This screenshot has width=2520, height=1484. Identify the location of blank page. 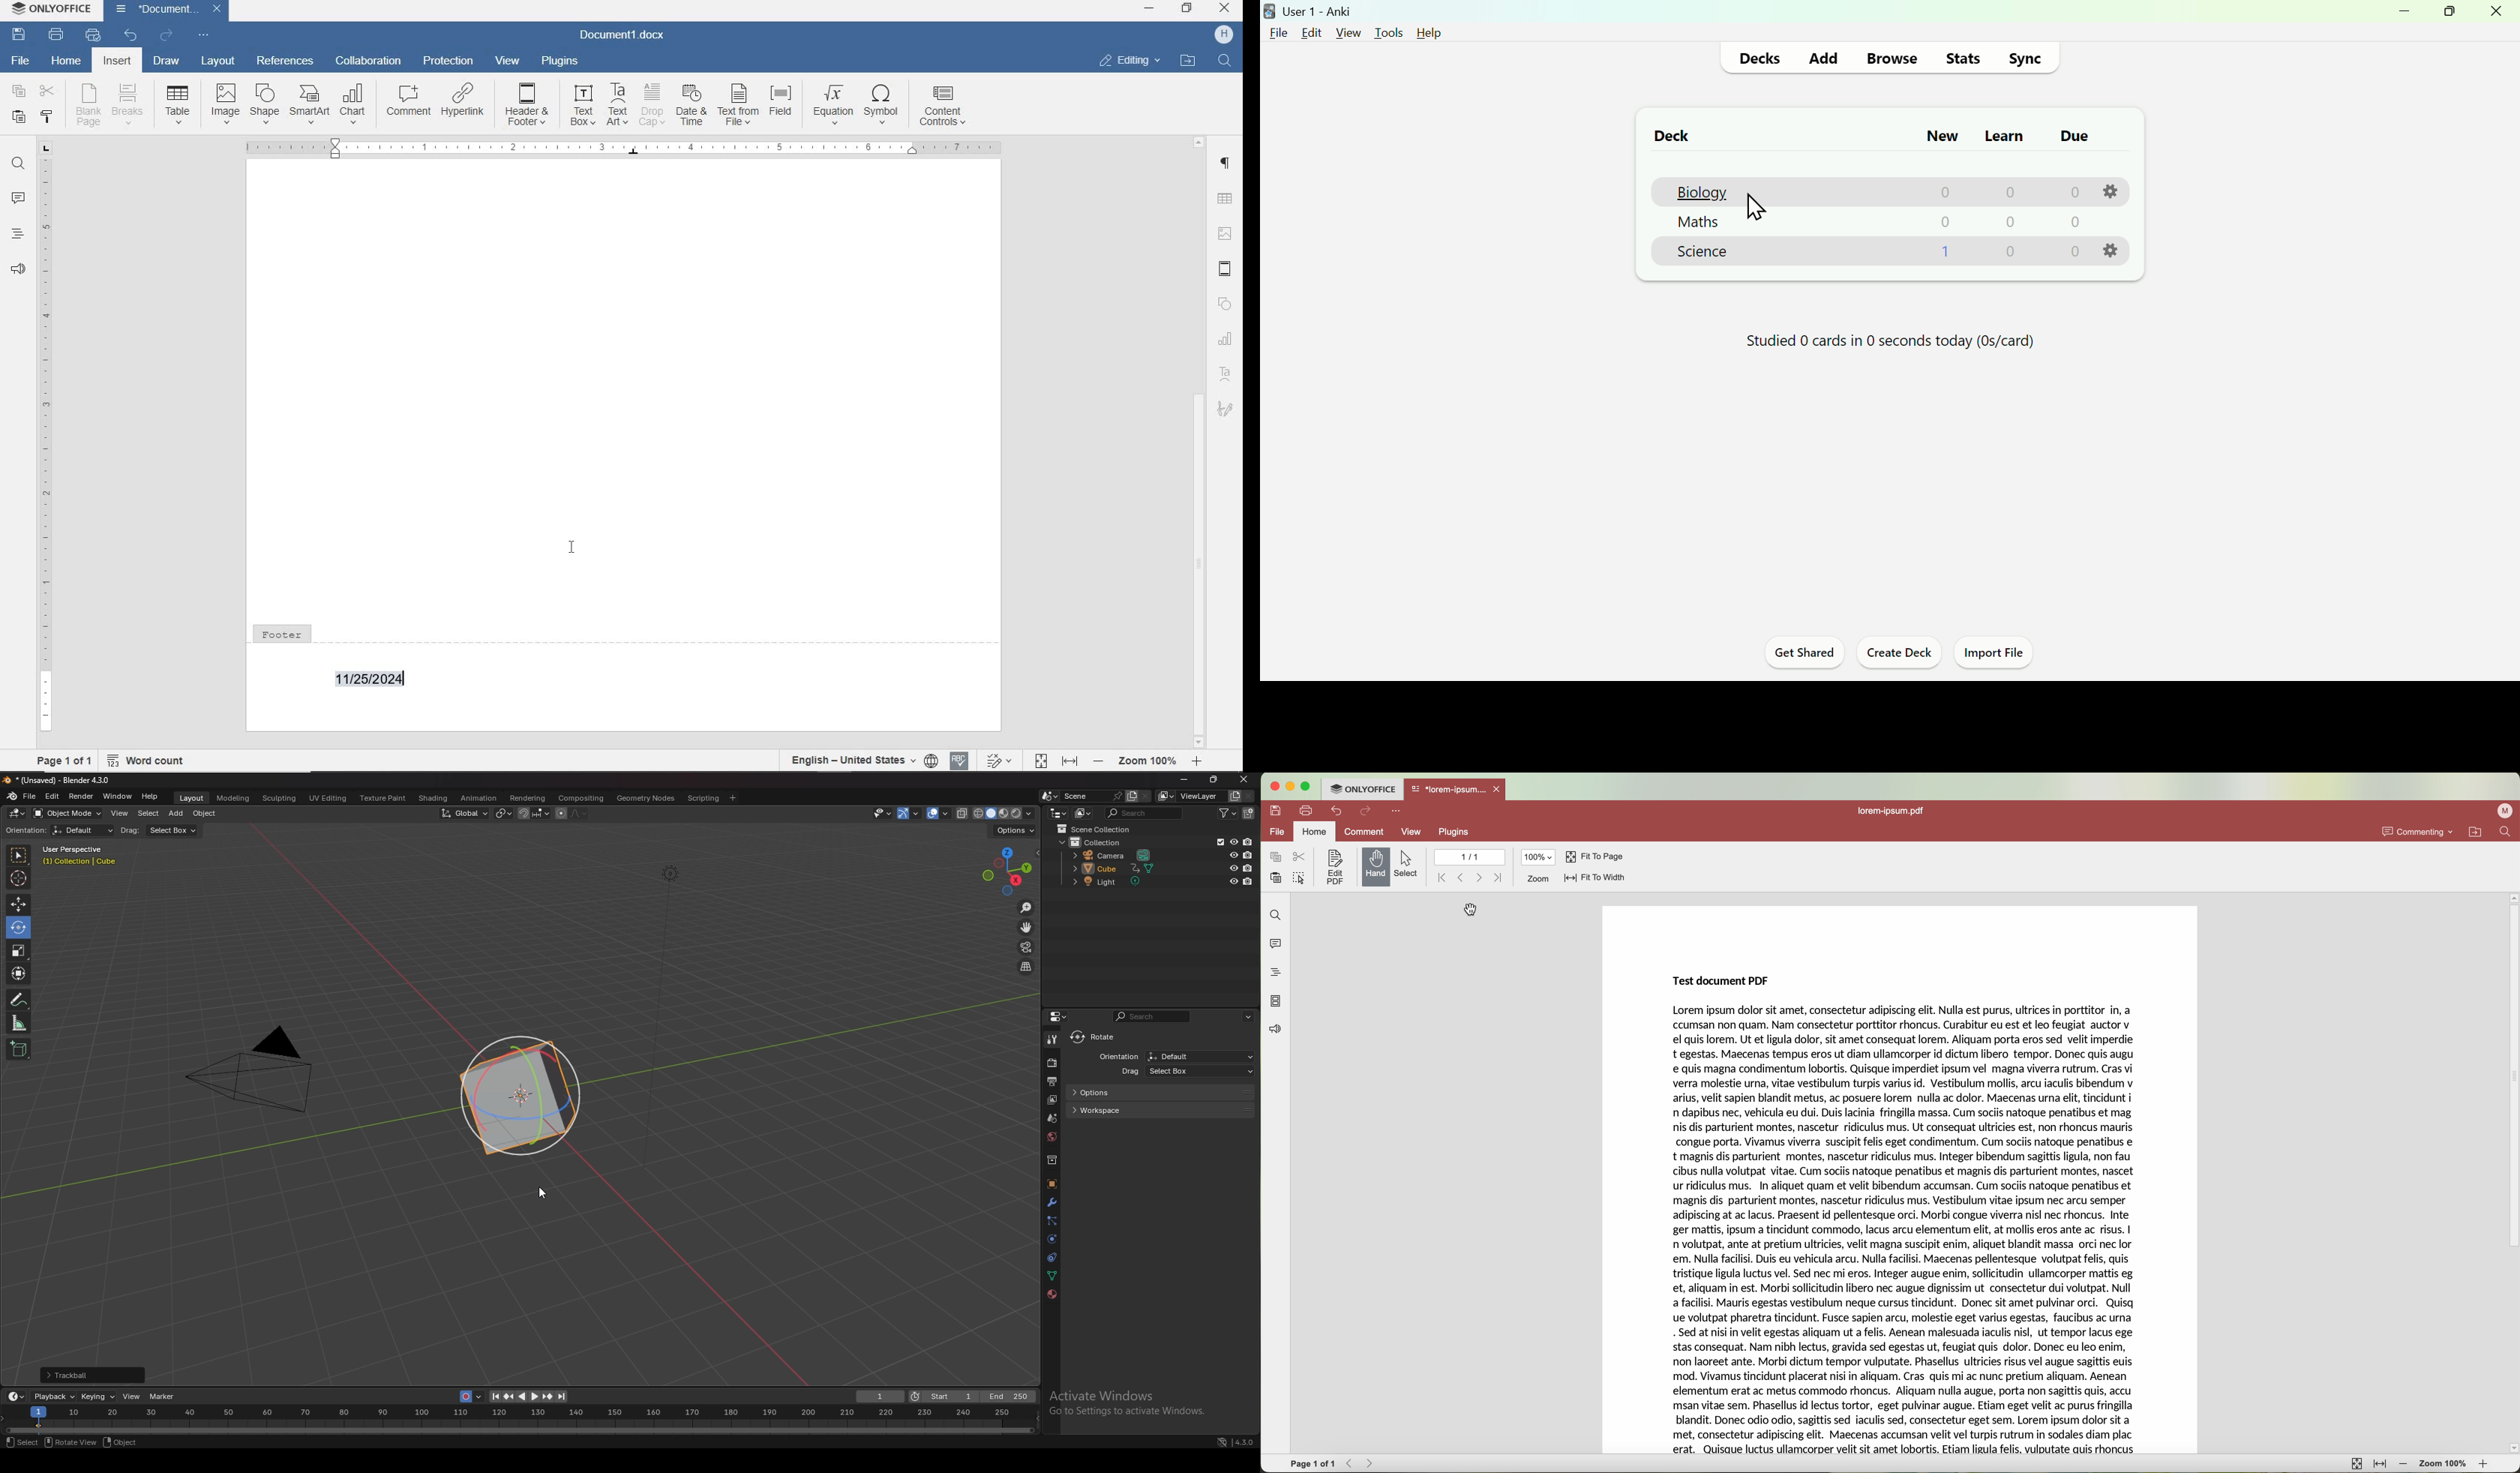
(90, 105).